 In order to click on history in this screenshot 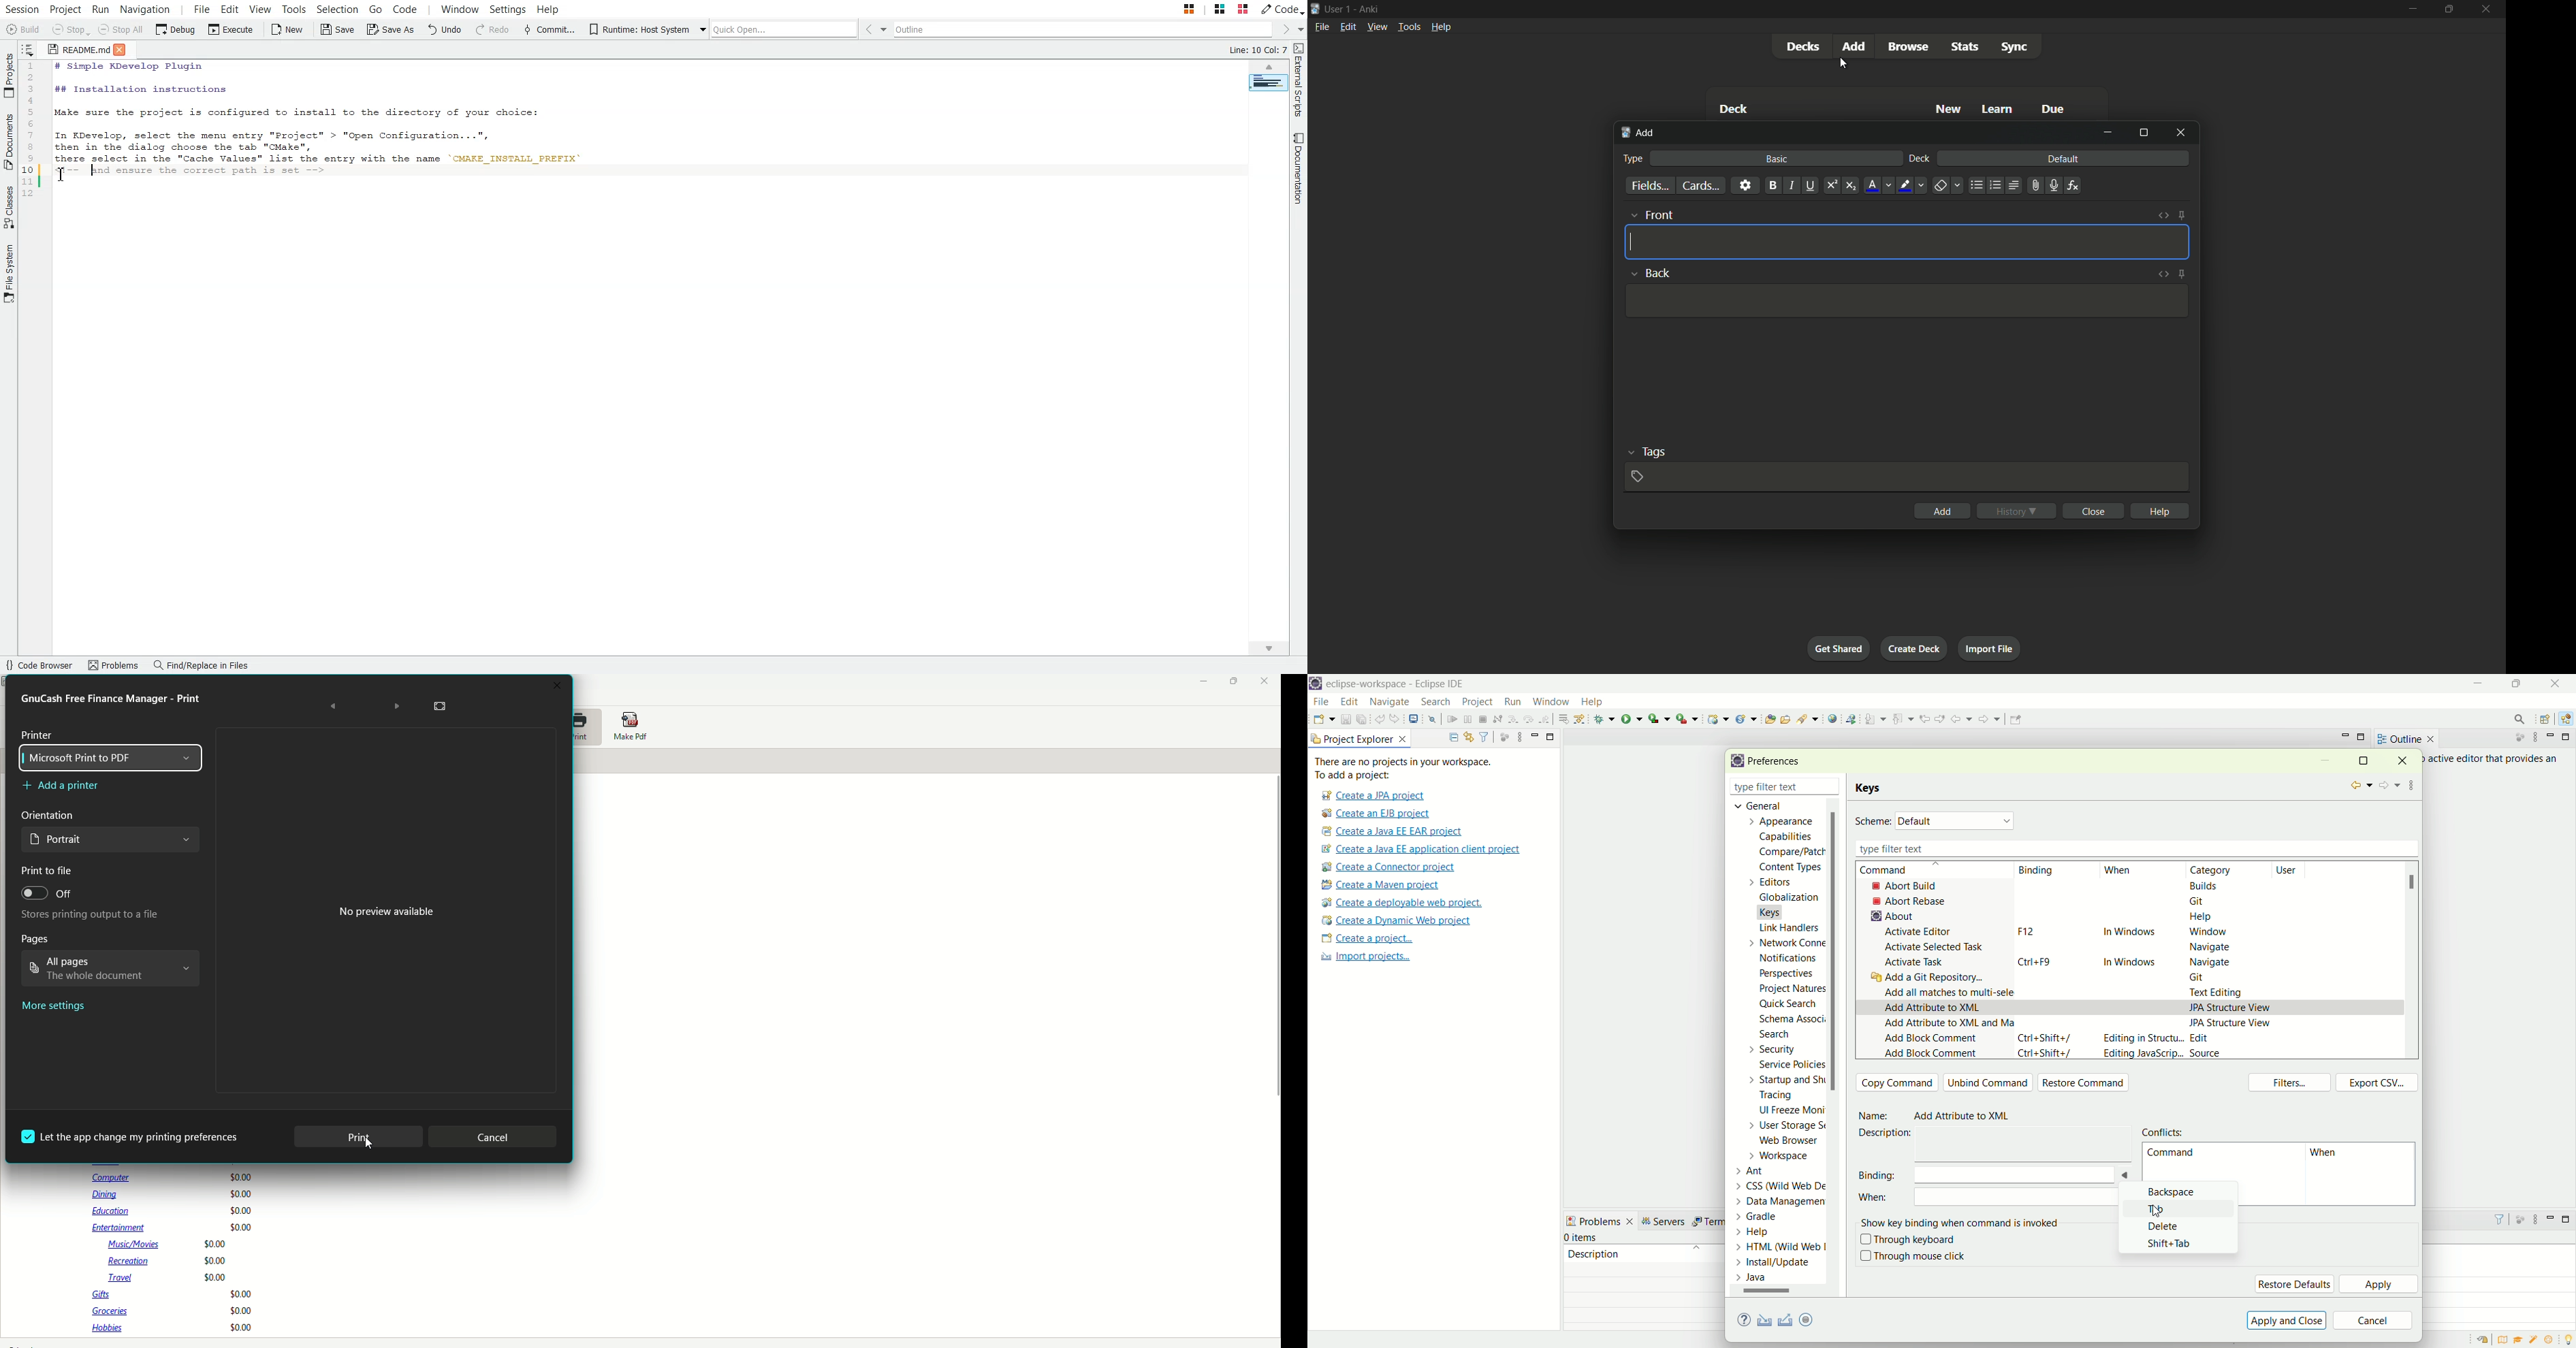, I will do `click(2016, 511)`.